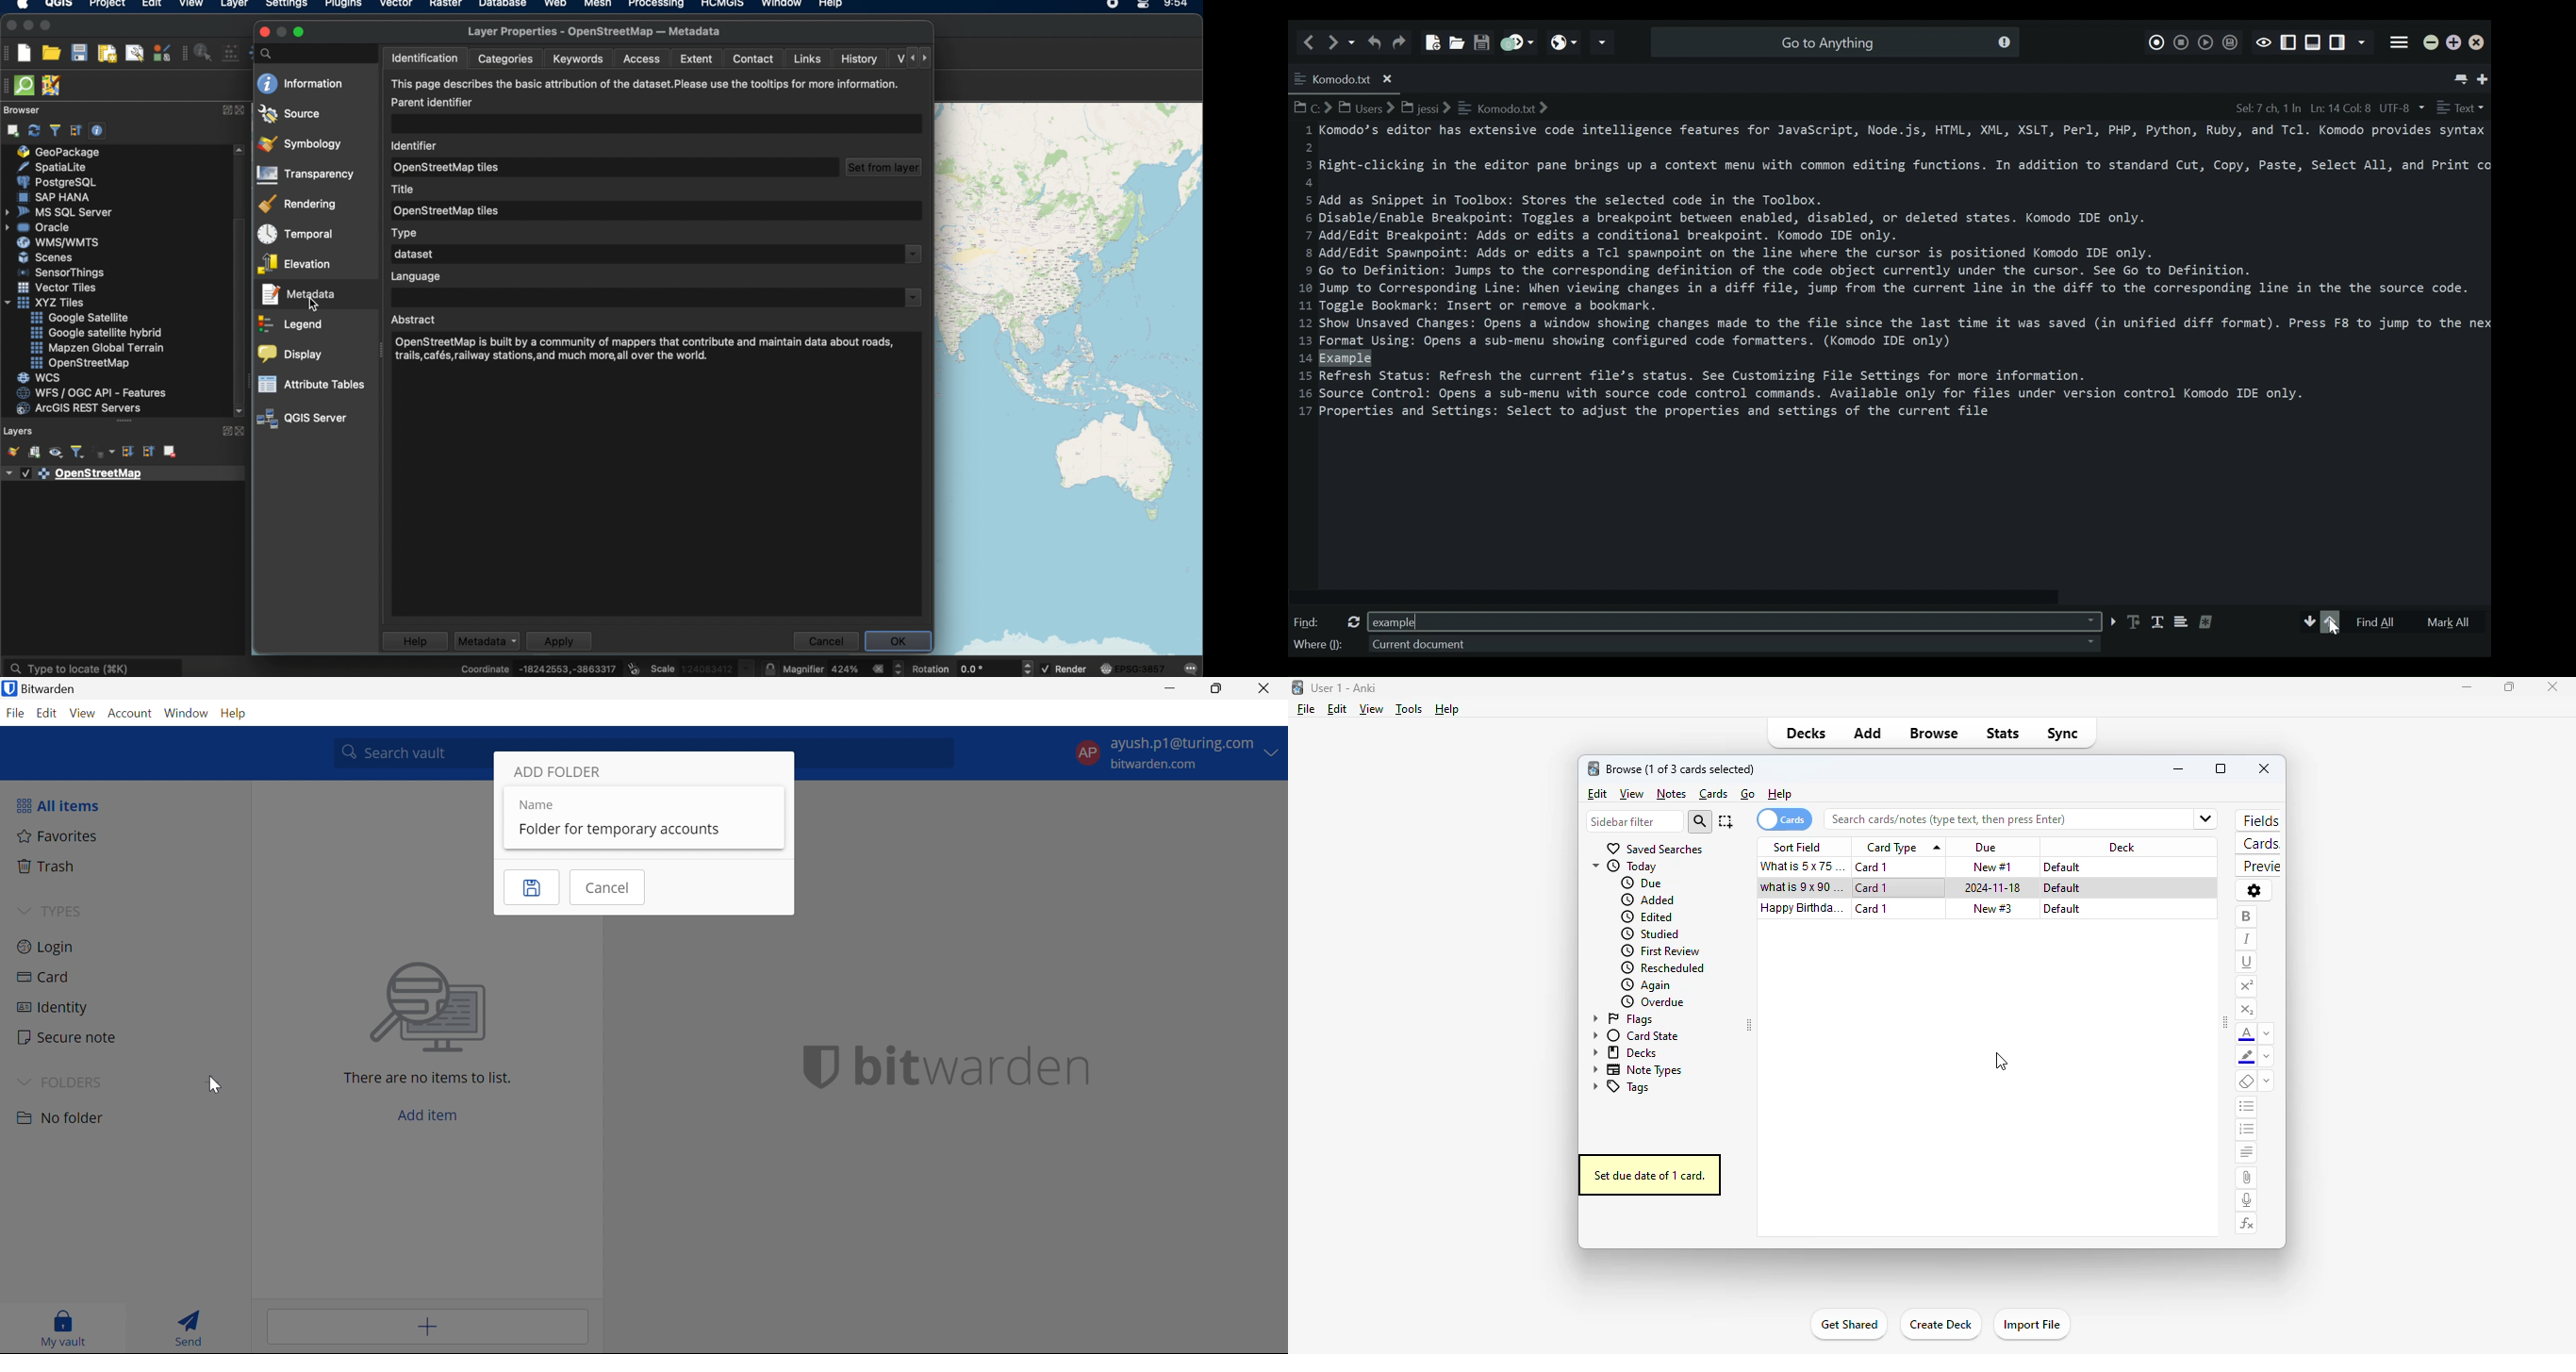 The image size is (2576, 1372). What do you see at coordinates (1780, 795) in the screenshot?
I see `help` at bounding box center [1780, 795].